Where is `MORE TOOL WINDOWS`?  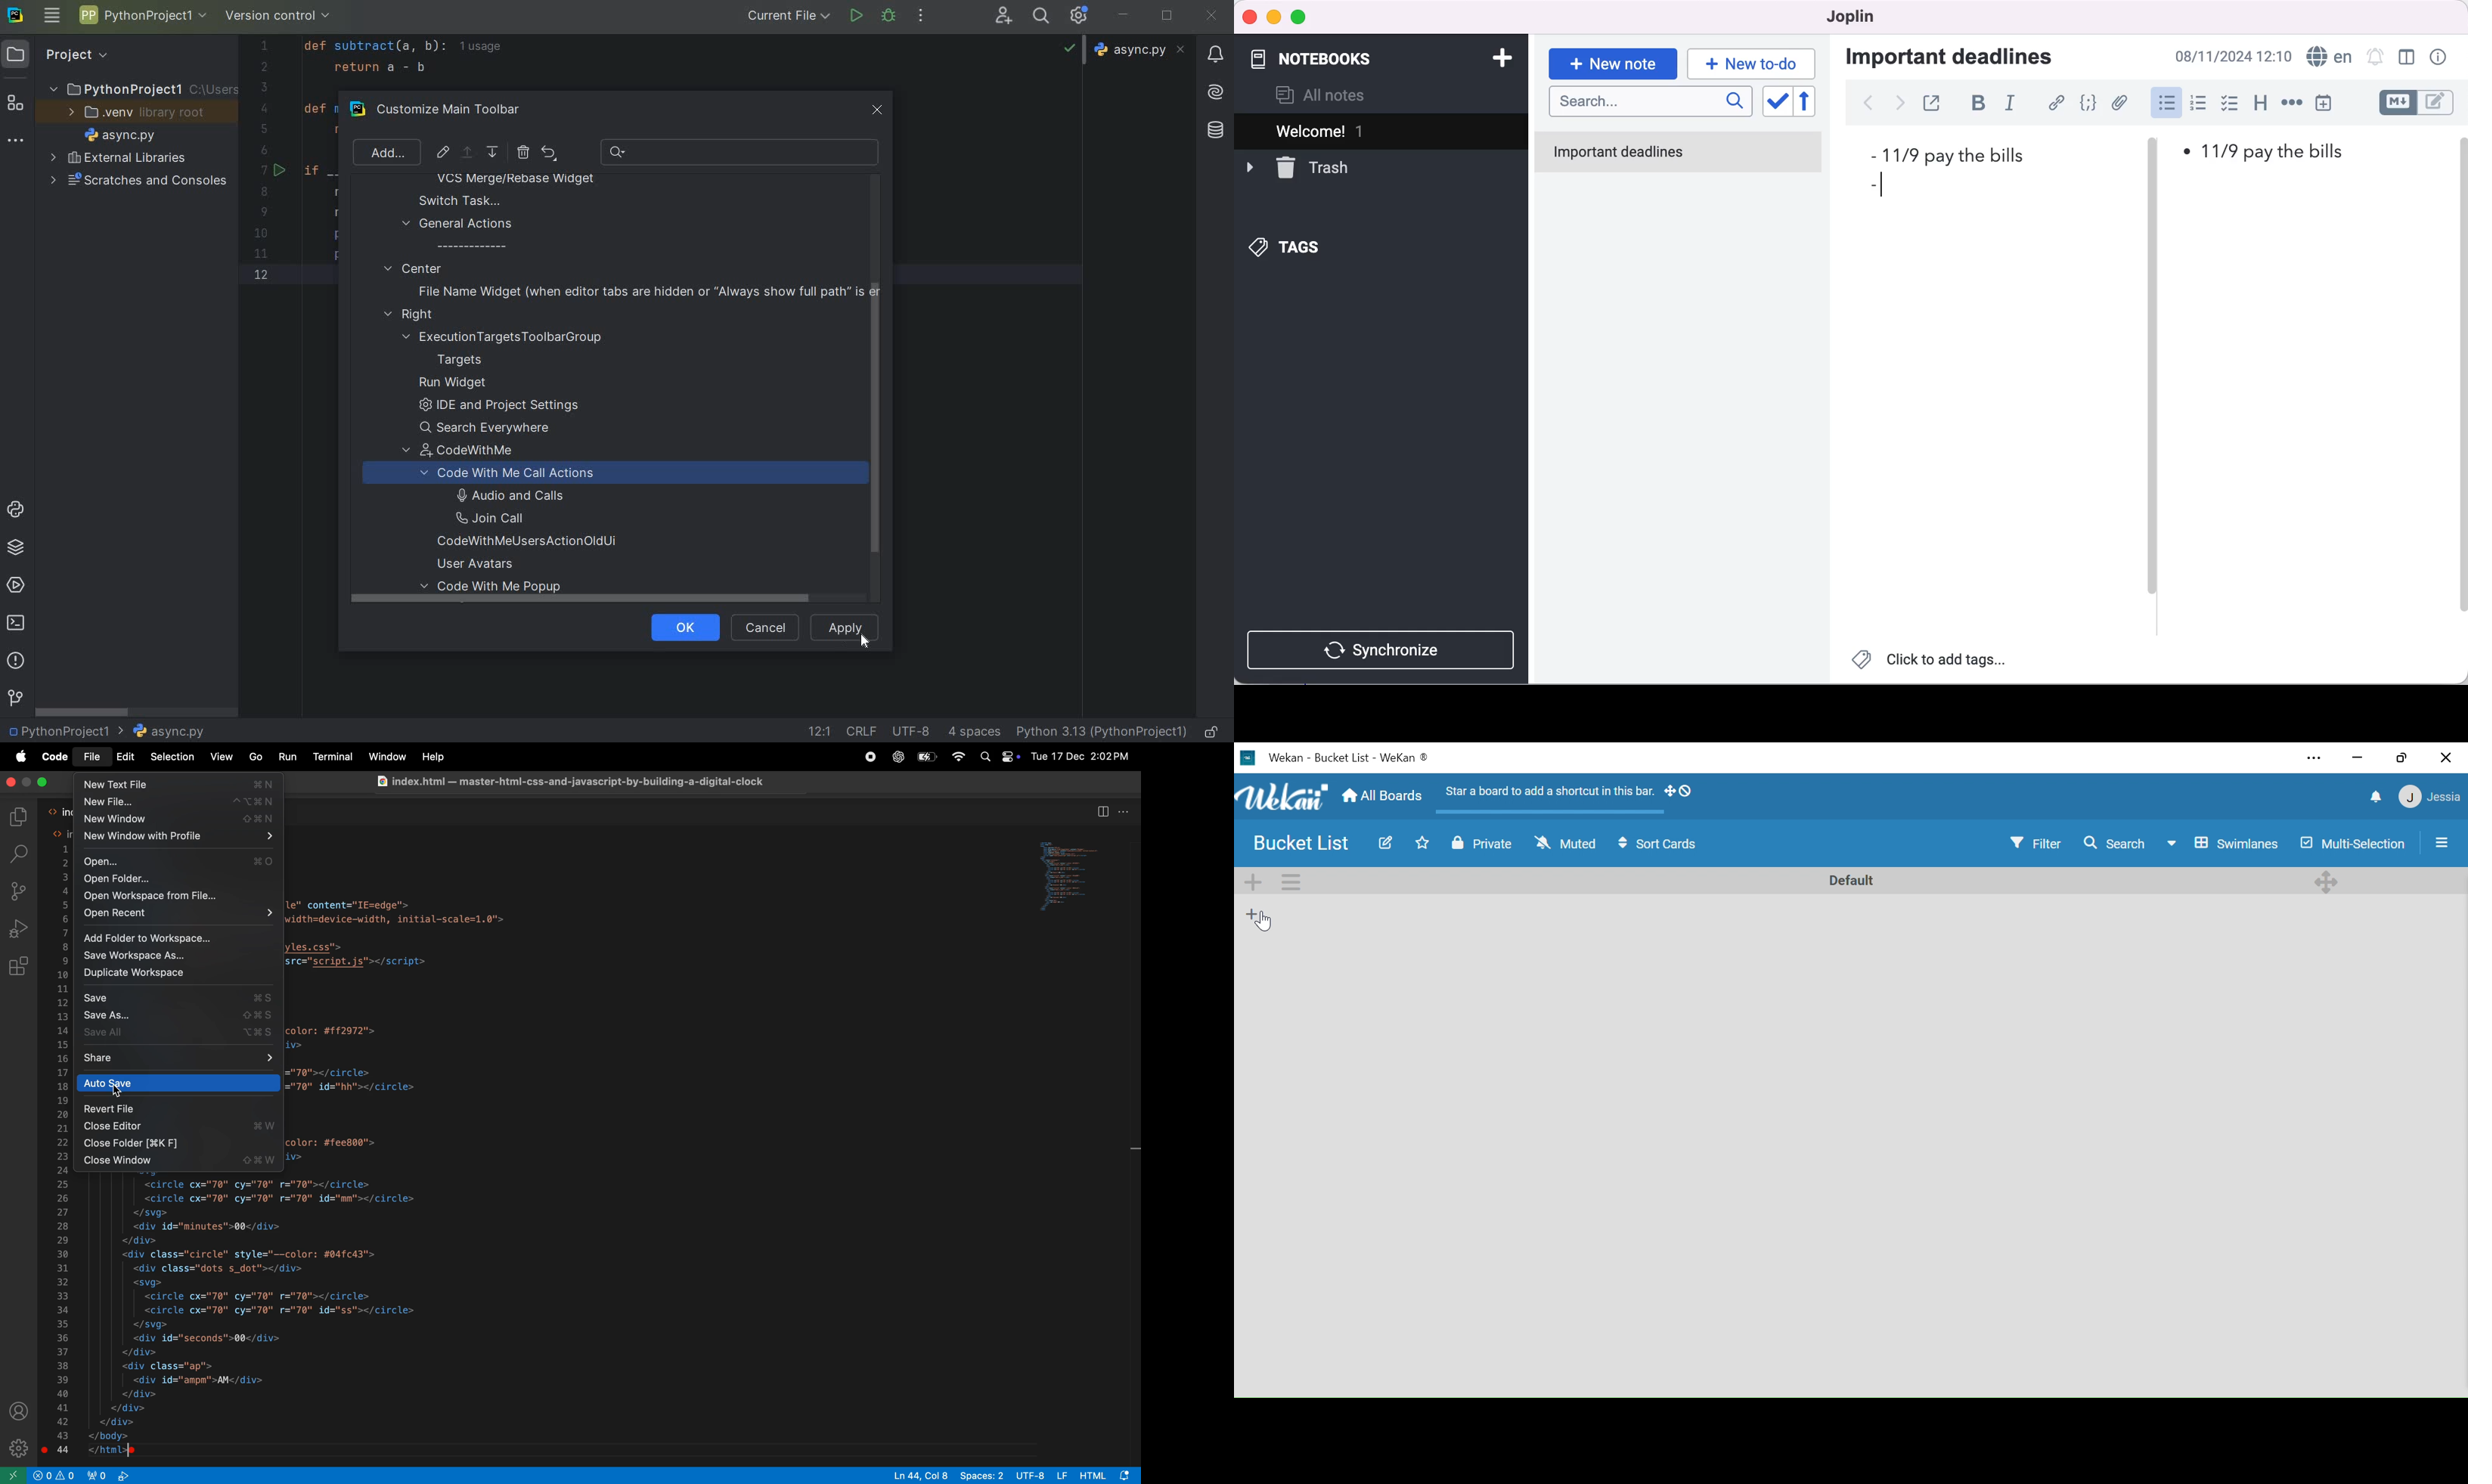 MORE TOOL WINDOWS is located at coordinates (16, 141).